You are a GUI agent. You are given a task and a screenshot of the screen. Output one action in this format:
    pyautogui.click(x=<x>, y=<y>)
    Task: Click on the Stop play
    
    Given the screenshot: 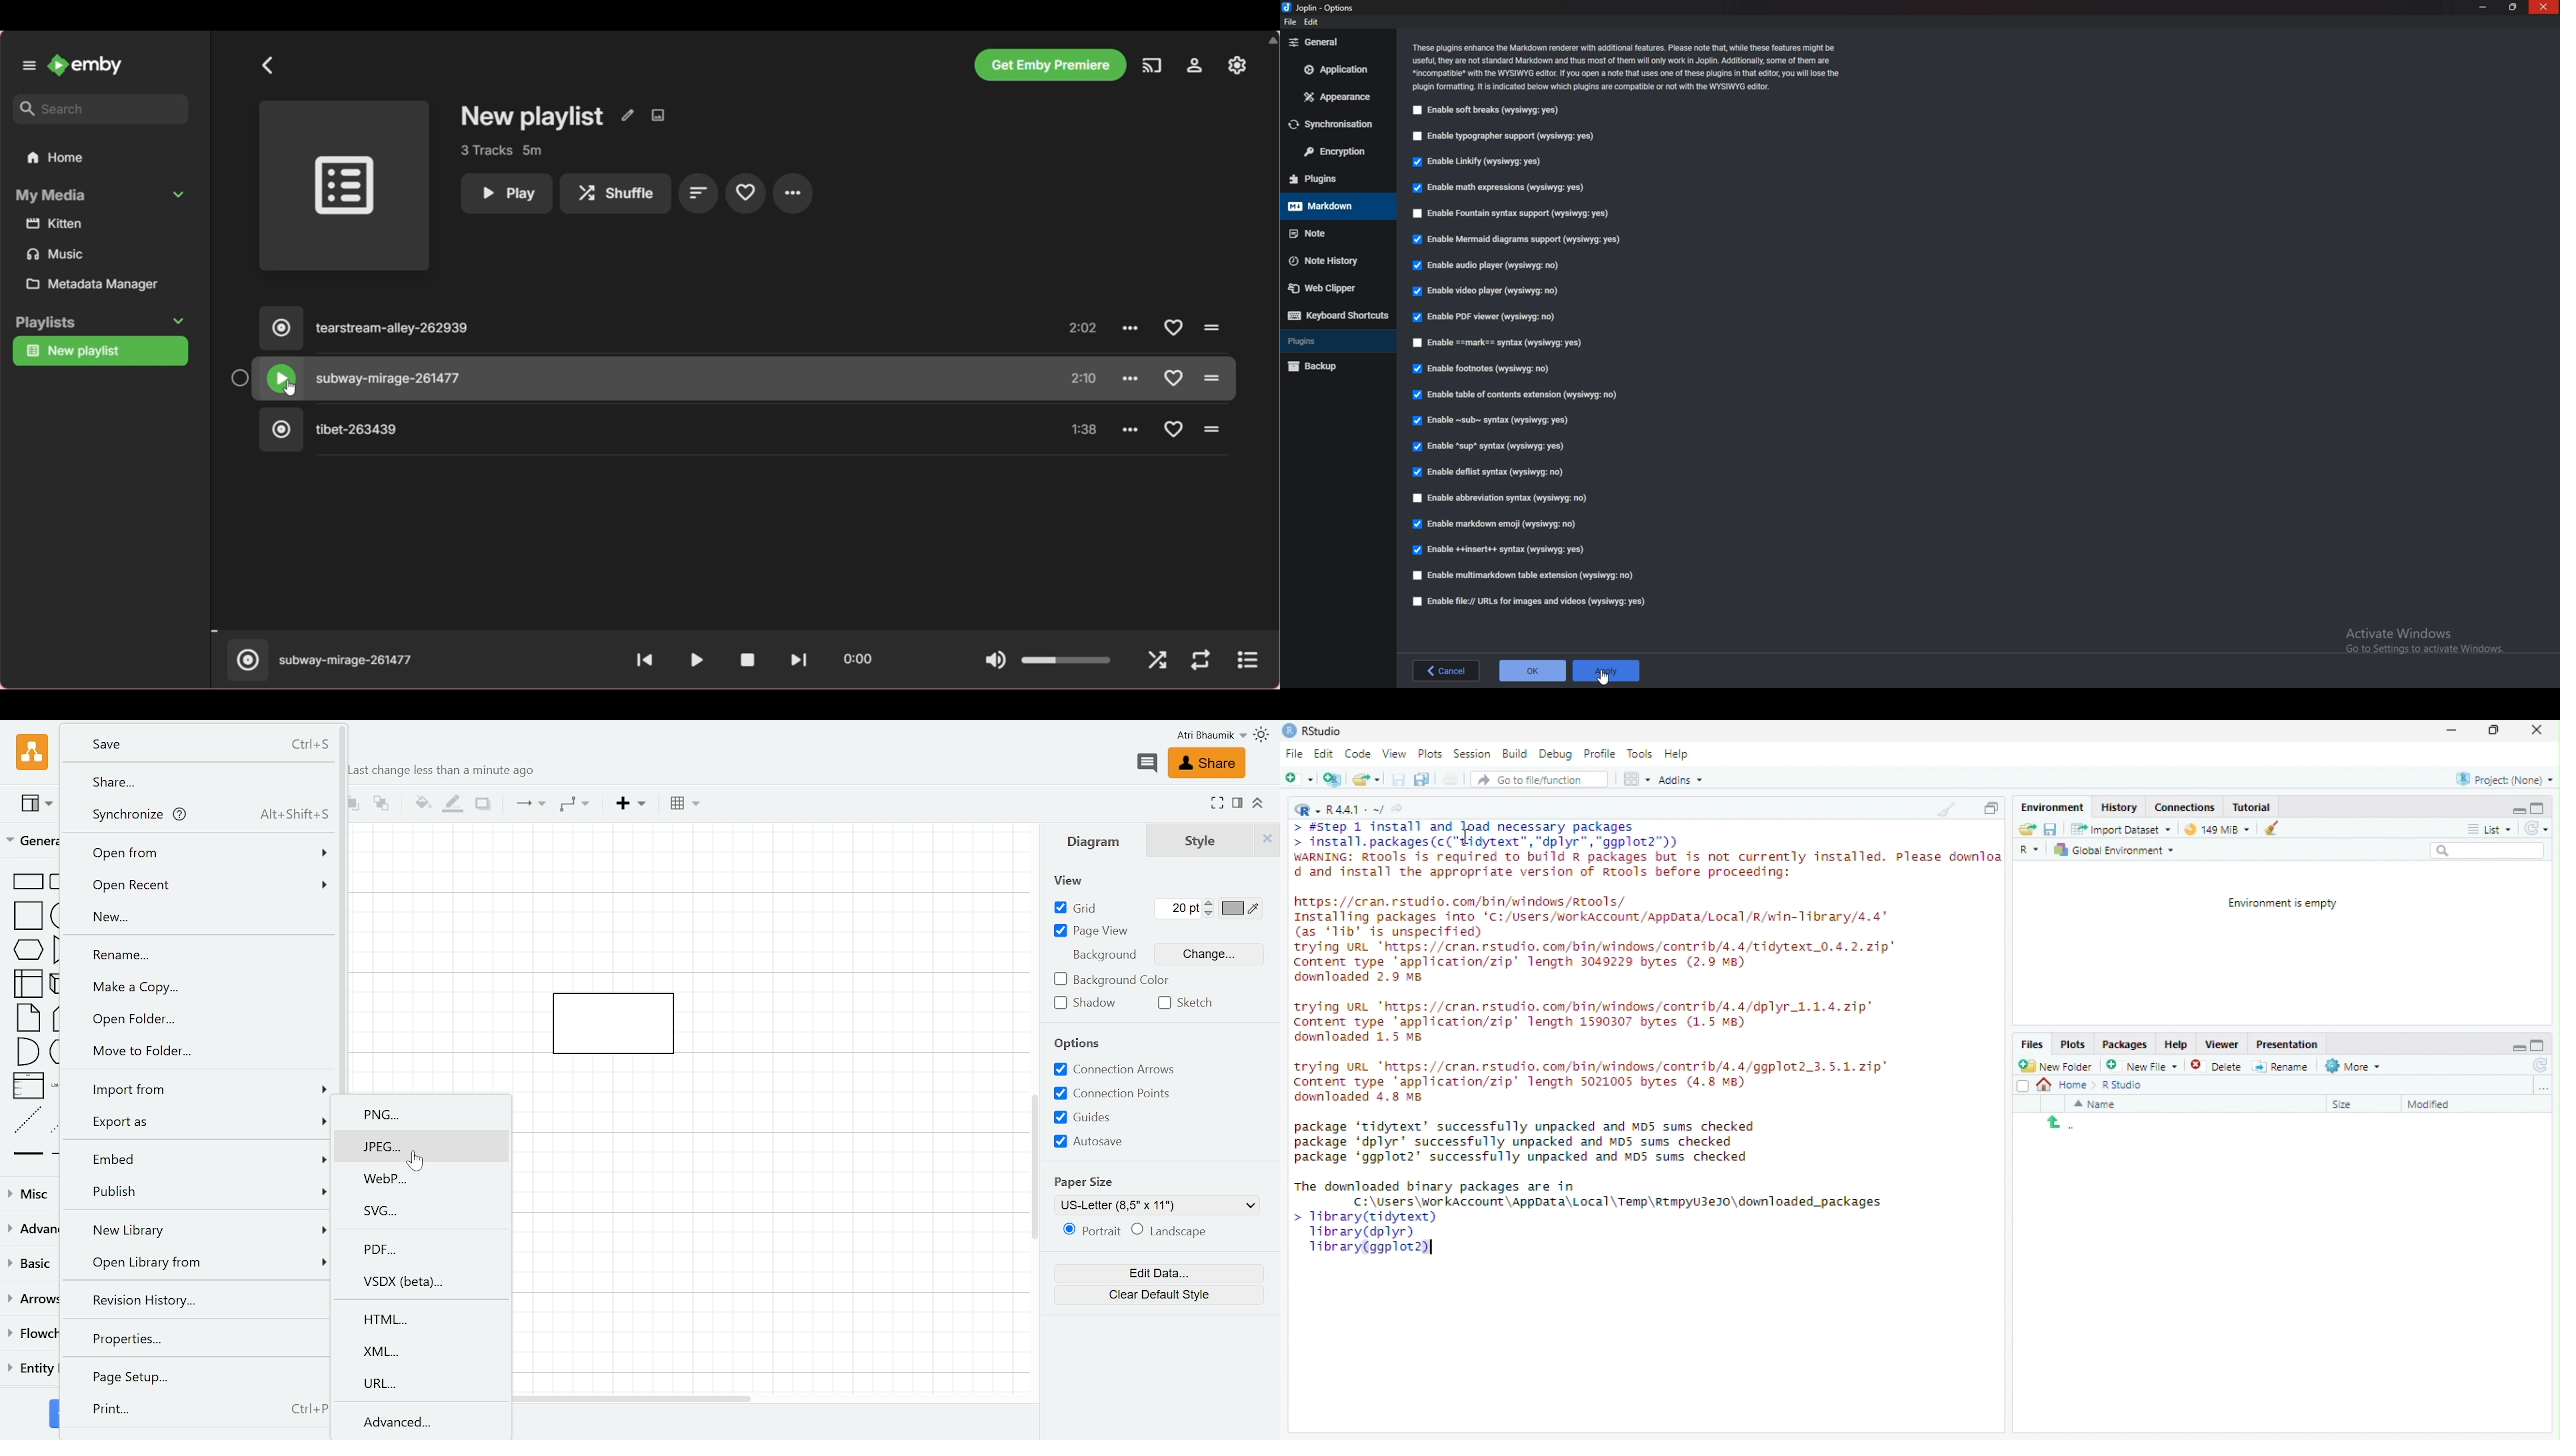 What is the action you would take?
    pyautogui.click(x=747, y=660)
    